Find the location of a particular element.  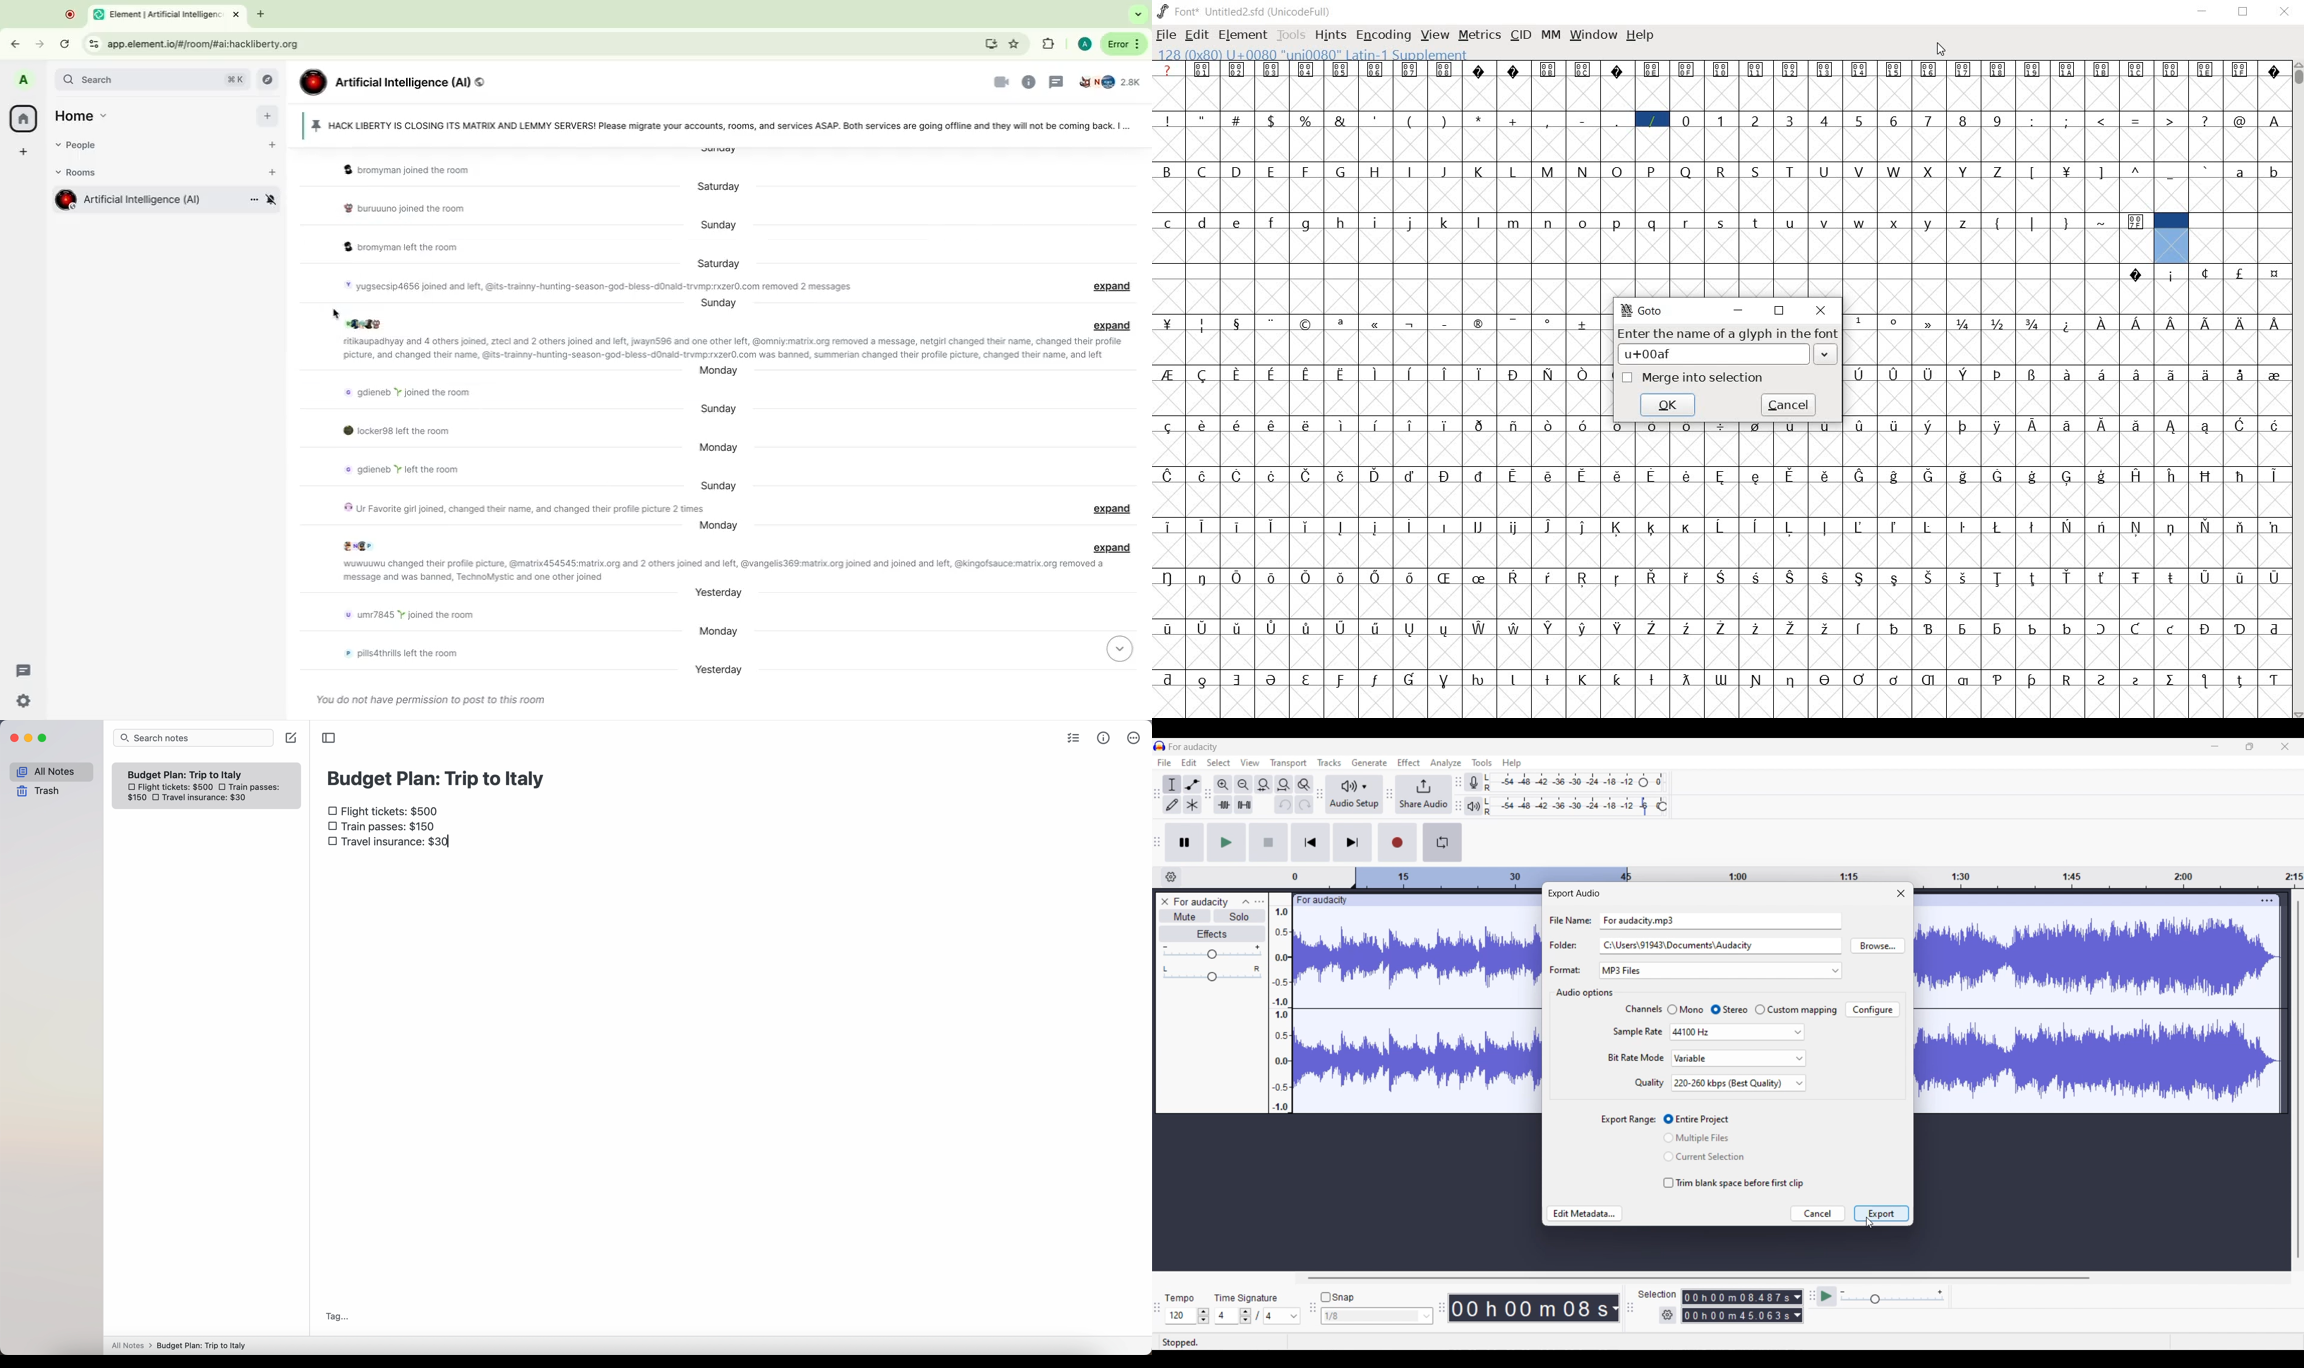

Symbol is located at coordinates (1205, 578).